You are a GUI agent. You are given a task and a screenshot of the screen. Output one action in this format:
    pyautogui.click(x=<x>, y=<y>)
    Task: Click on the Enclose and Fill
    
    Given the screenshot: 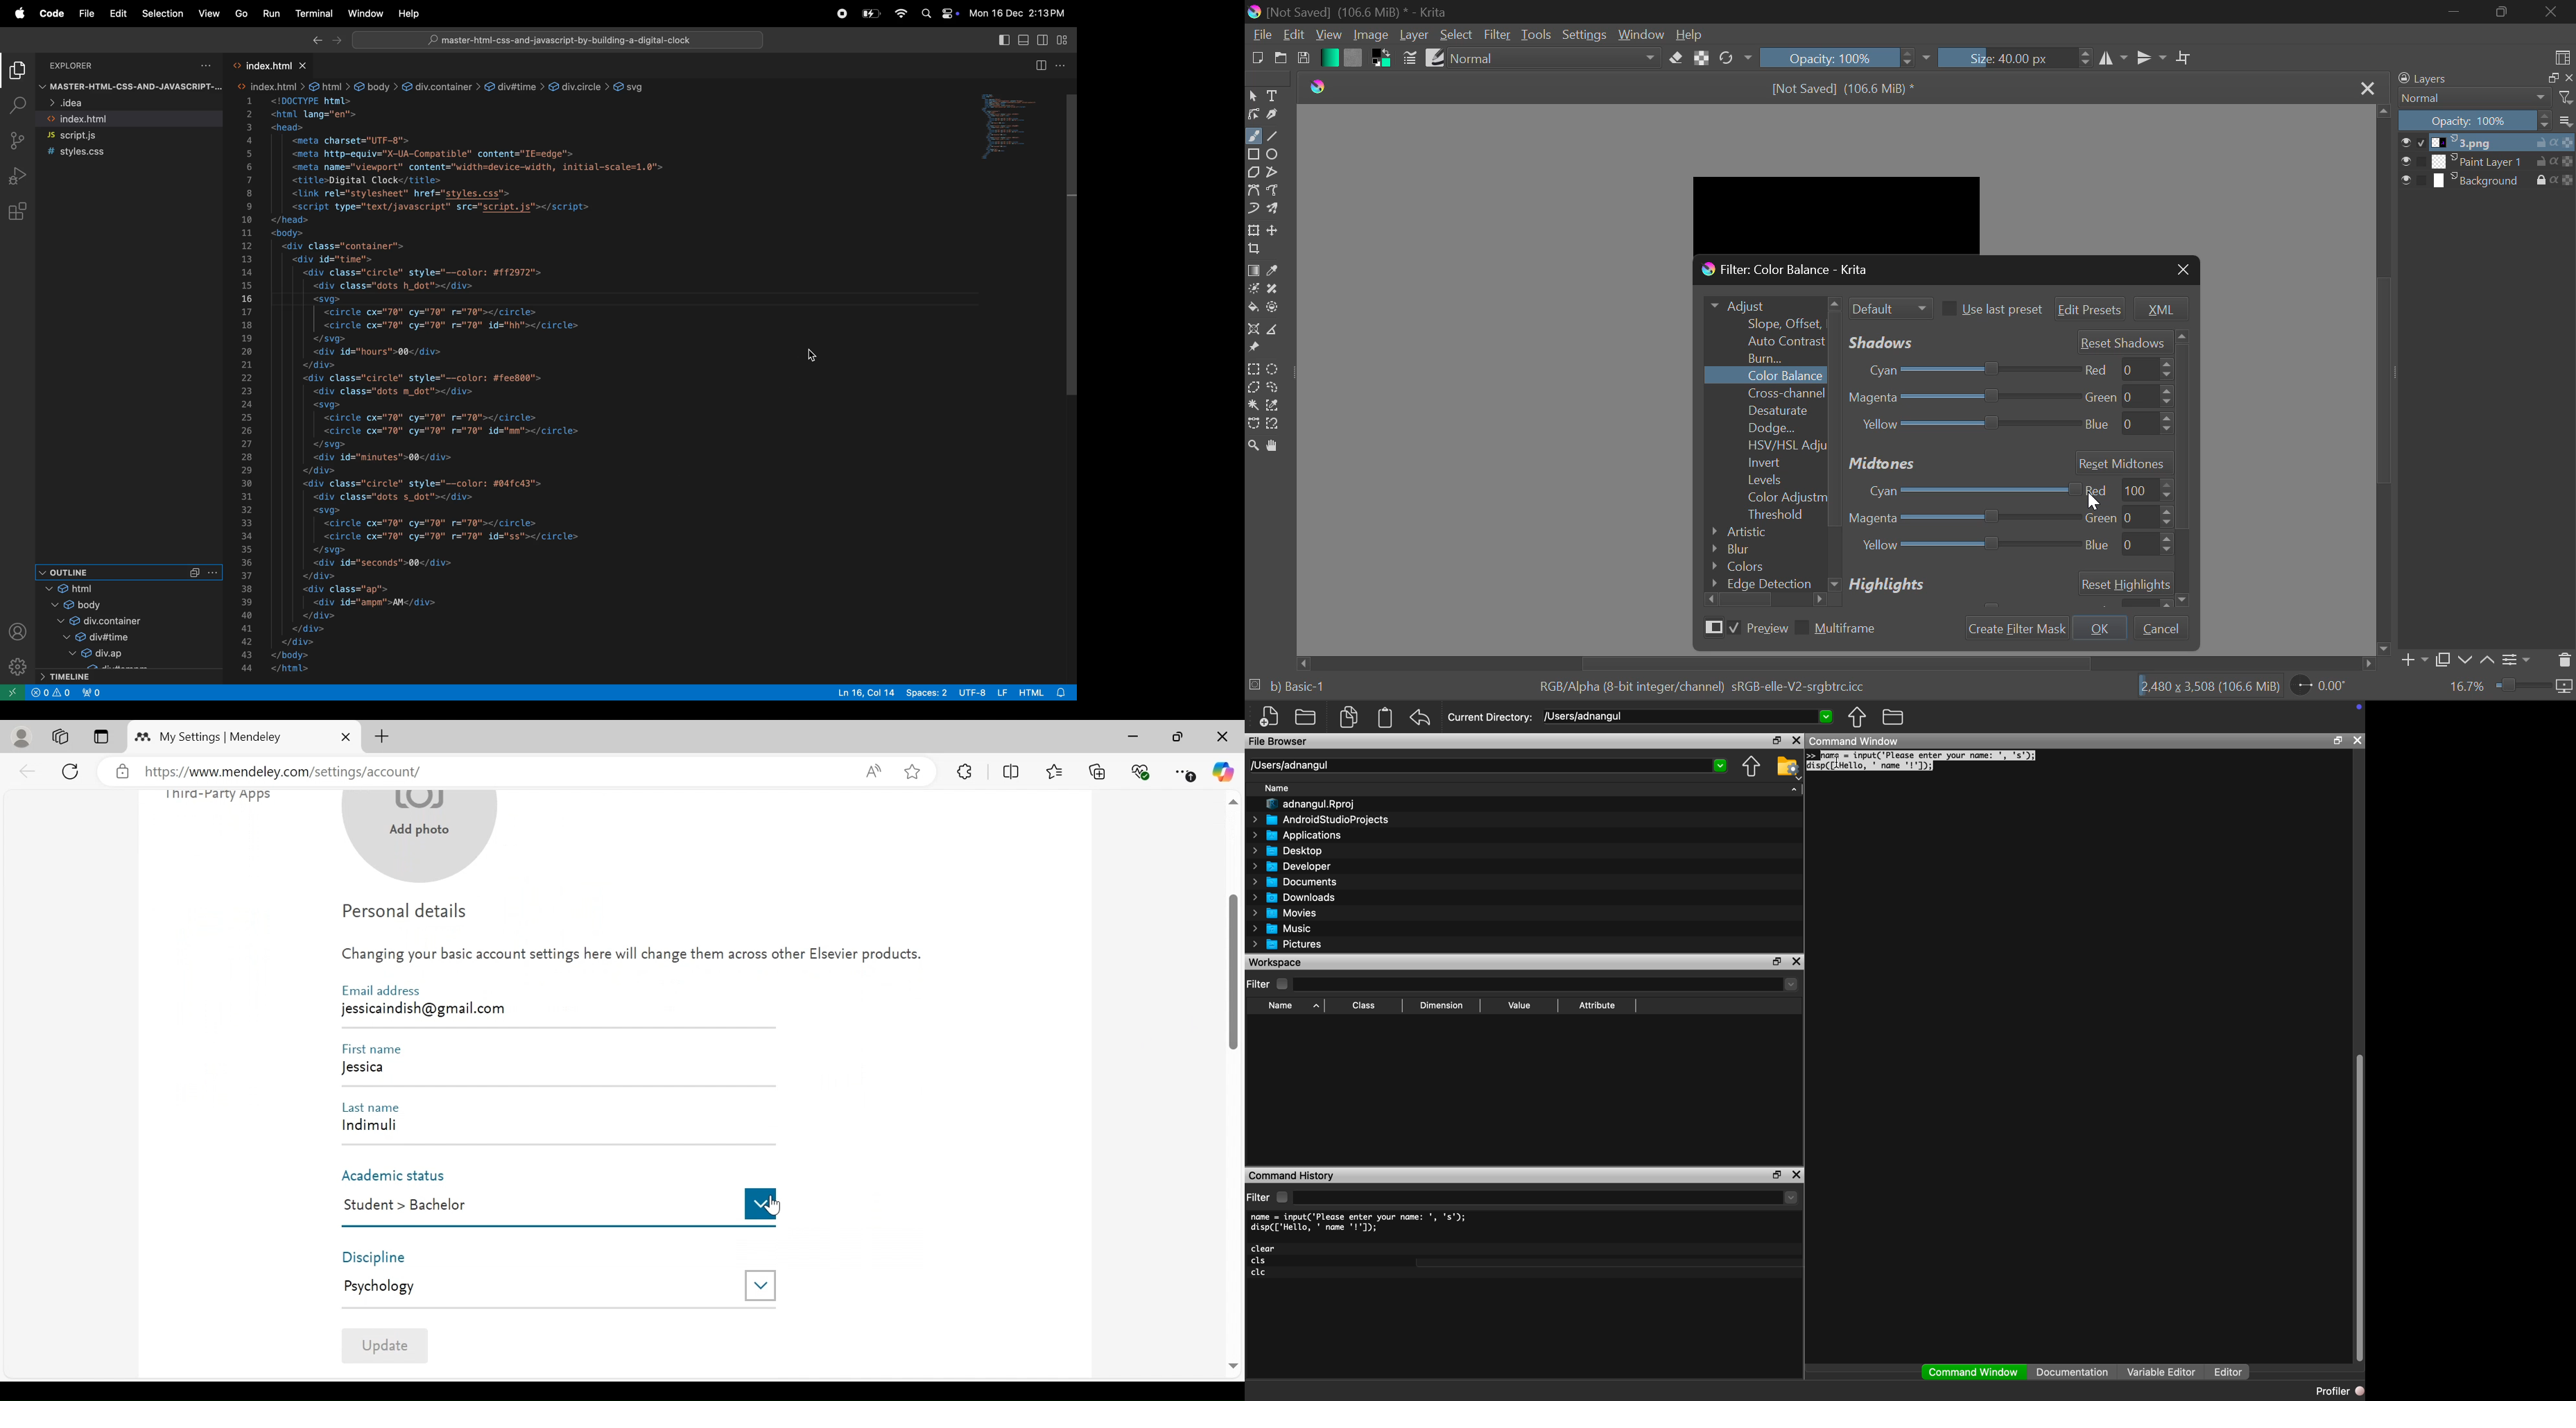 What is the action you would take?
    pyautogui.click(x=1274, y=308)
    